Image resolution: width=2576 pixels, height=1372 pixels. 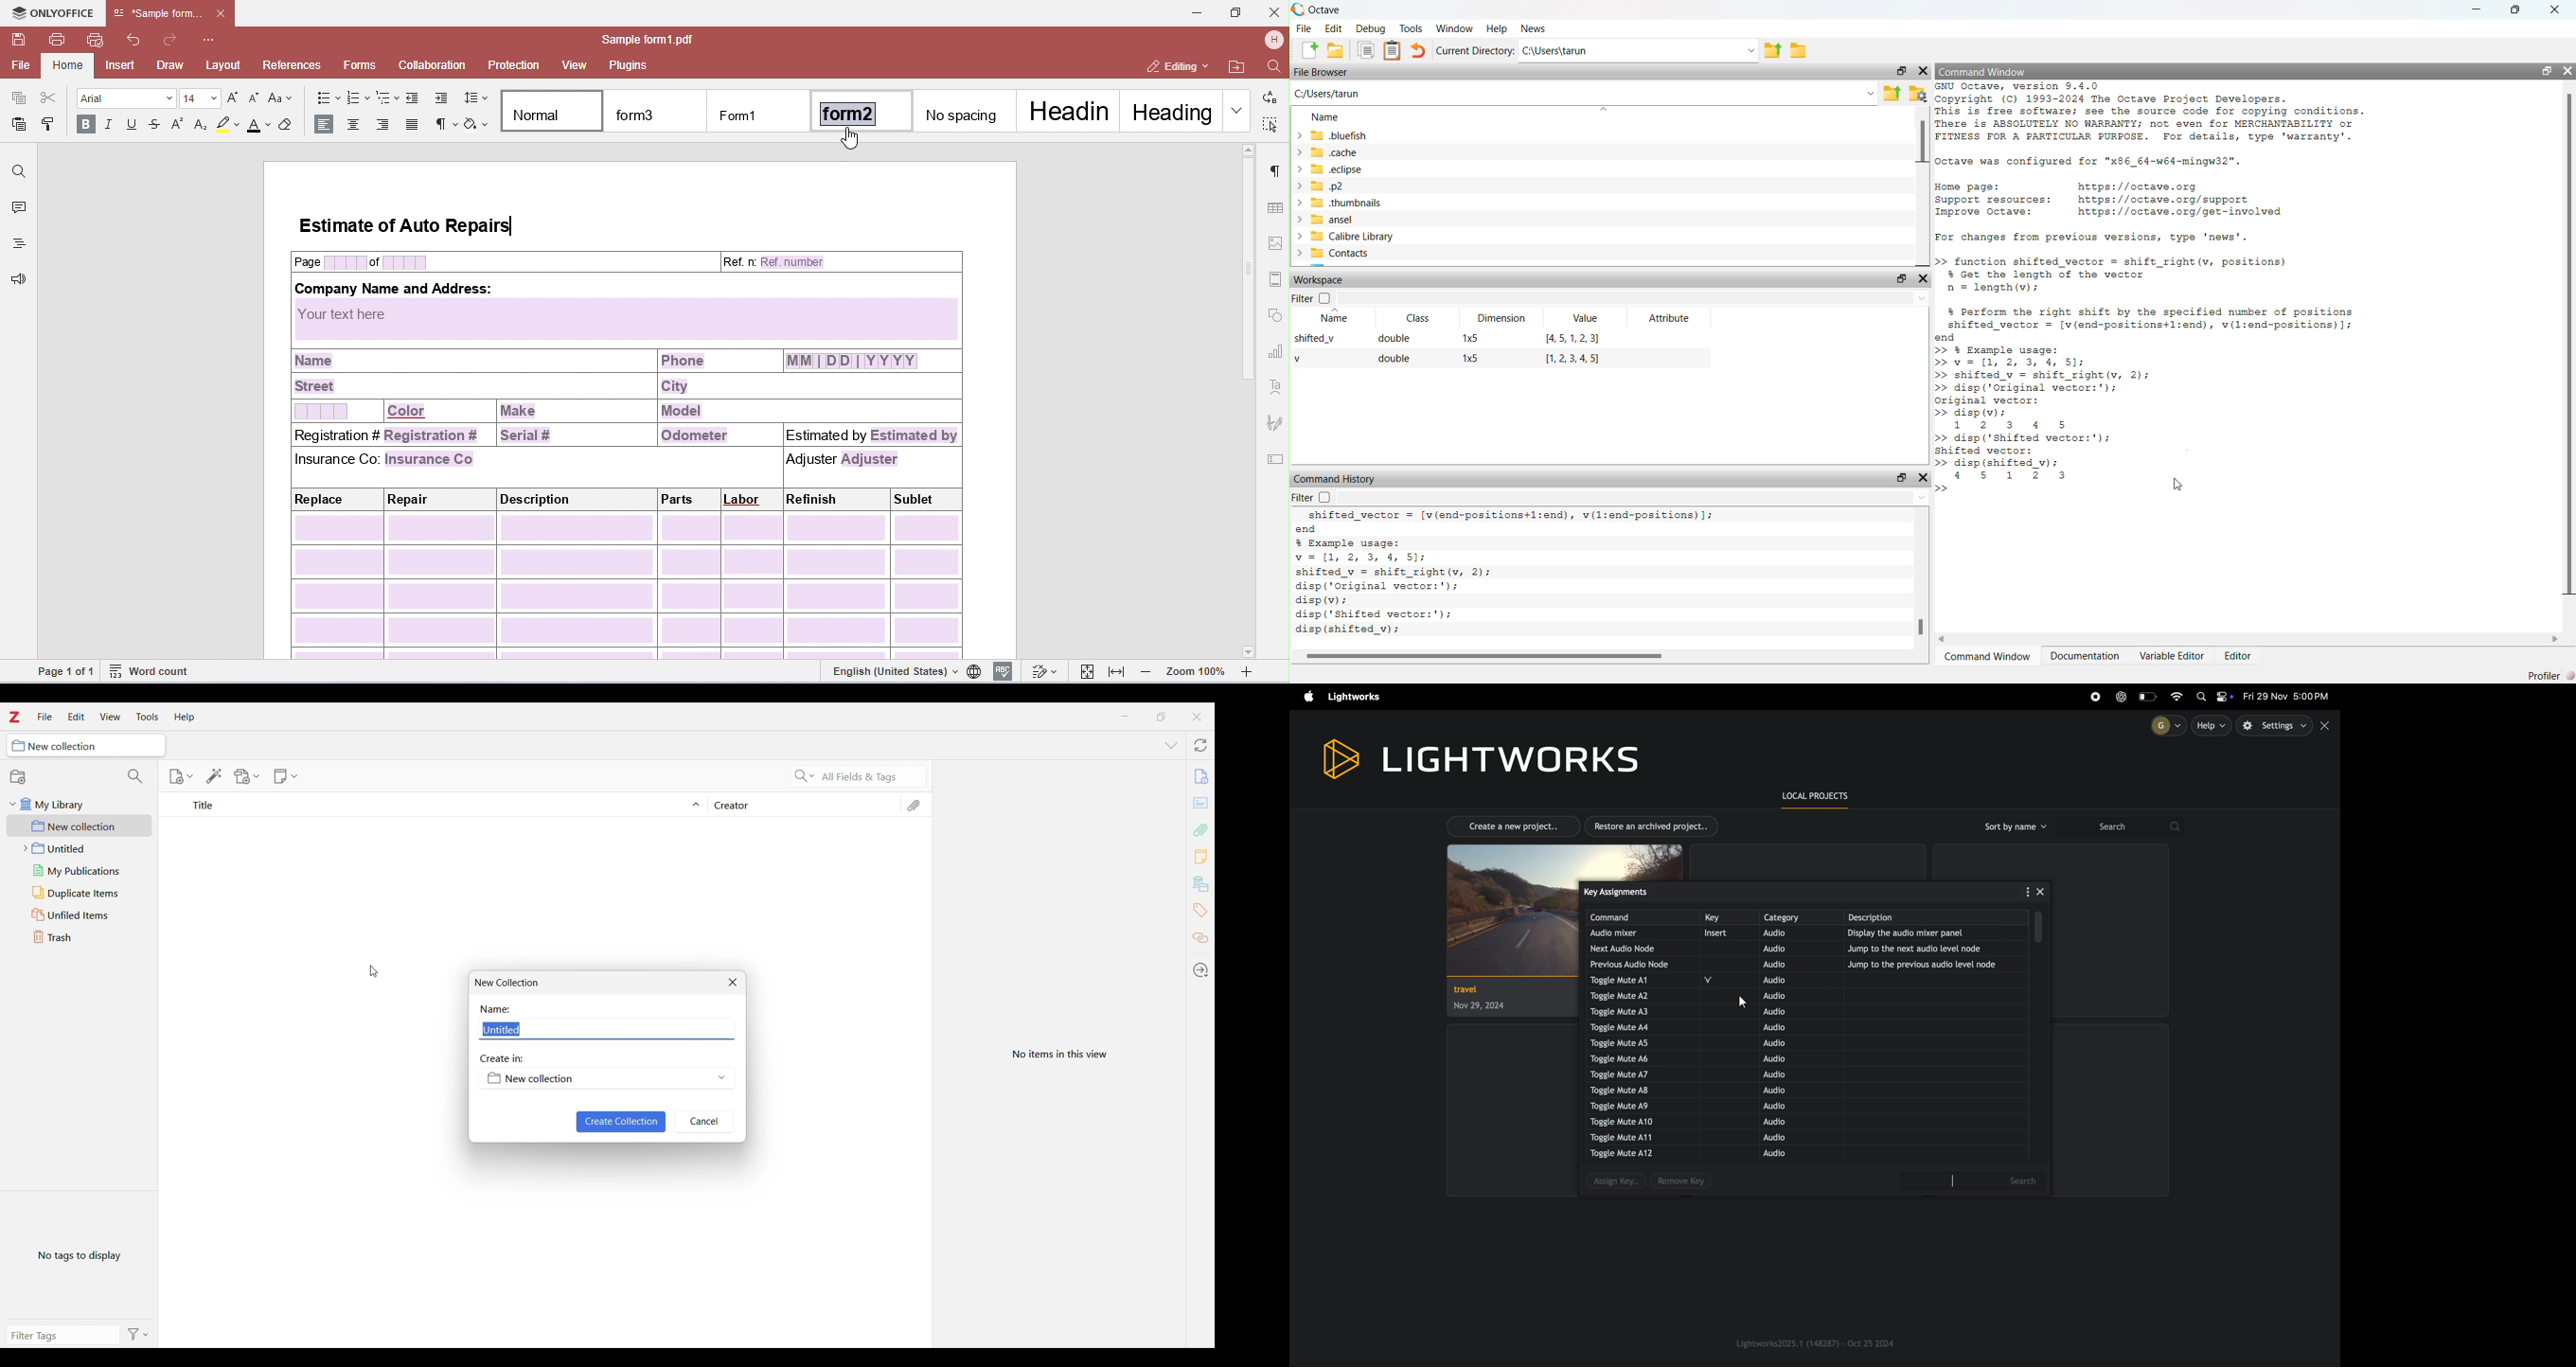 What do you see at coordinates (80, 848) in the screenshot?
I see `Untitled folder` at bounding box center [80, 848].